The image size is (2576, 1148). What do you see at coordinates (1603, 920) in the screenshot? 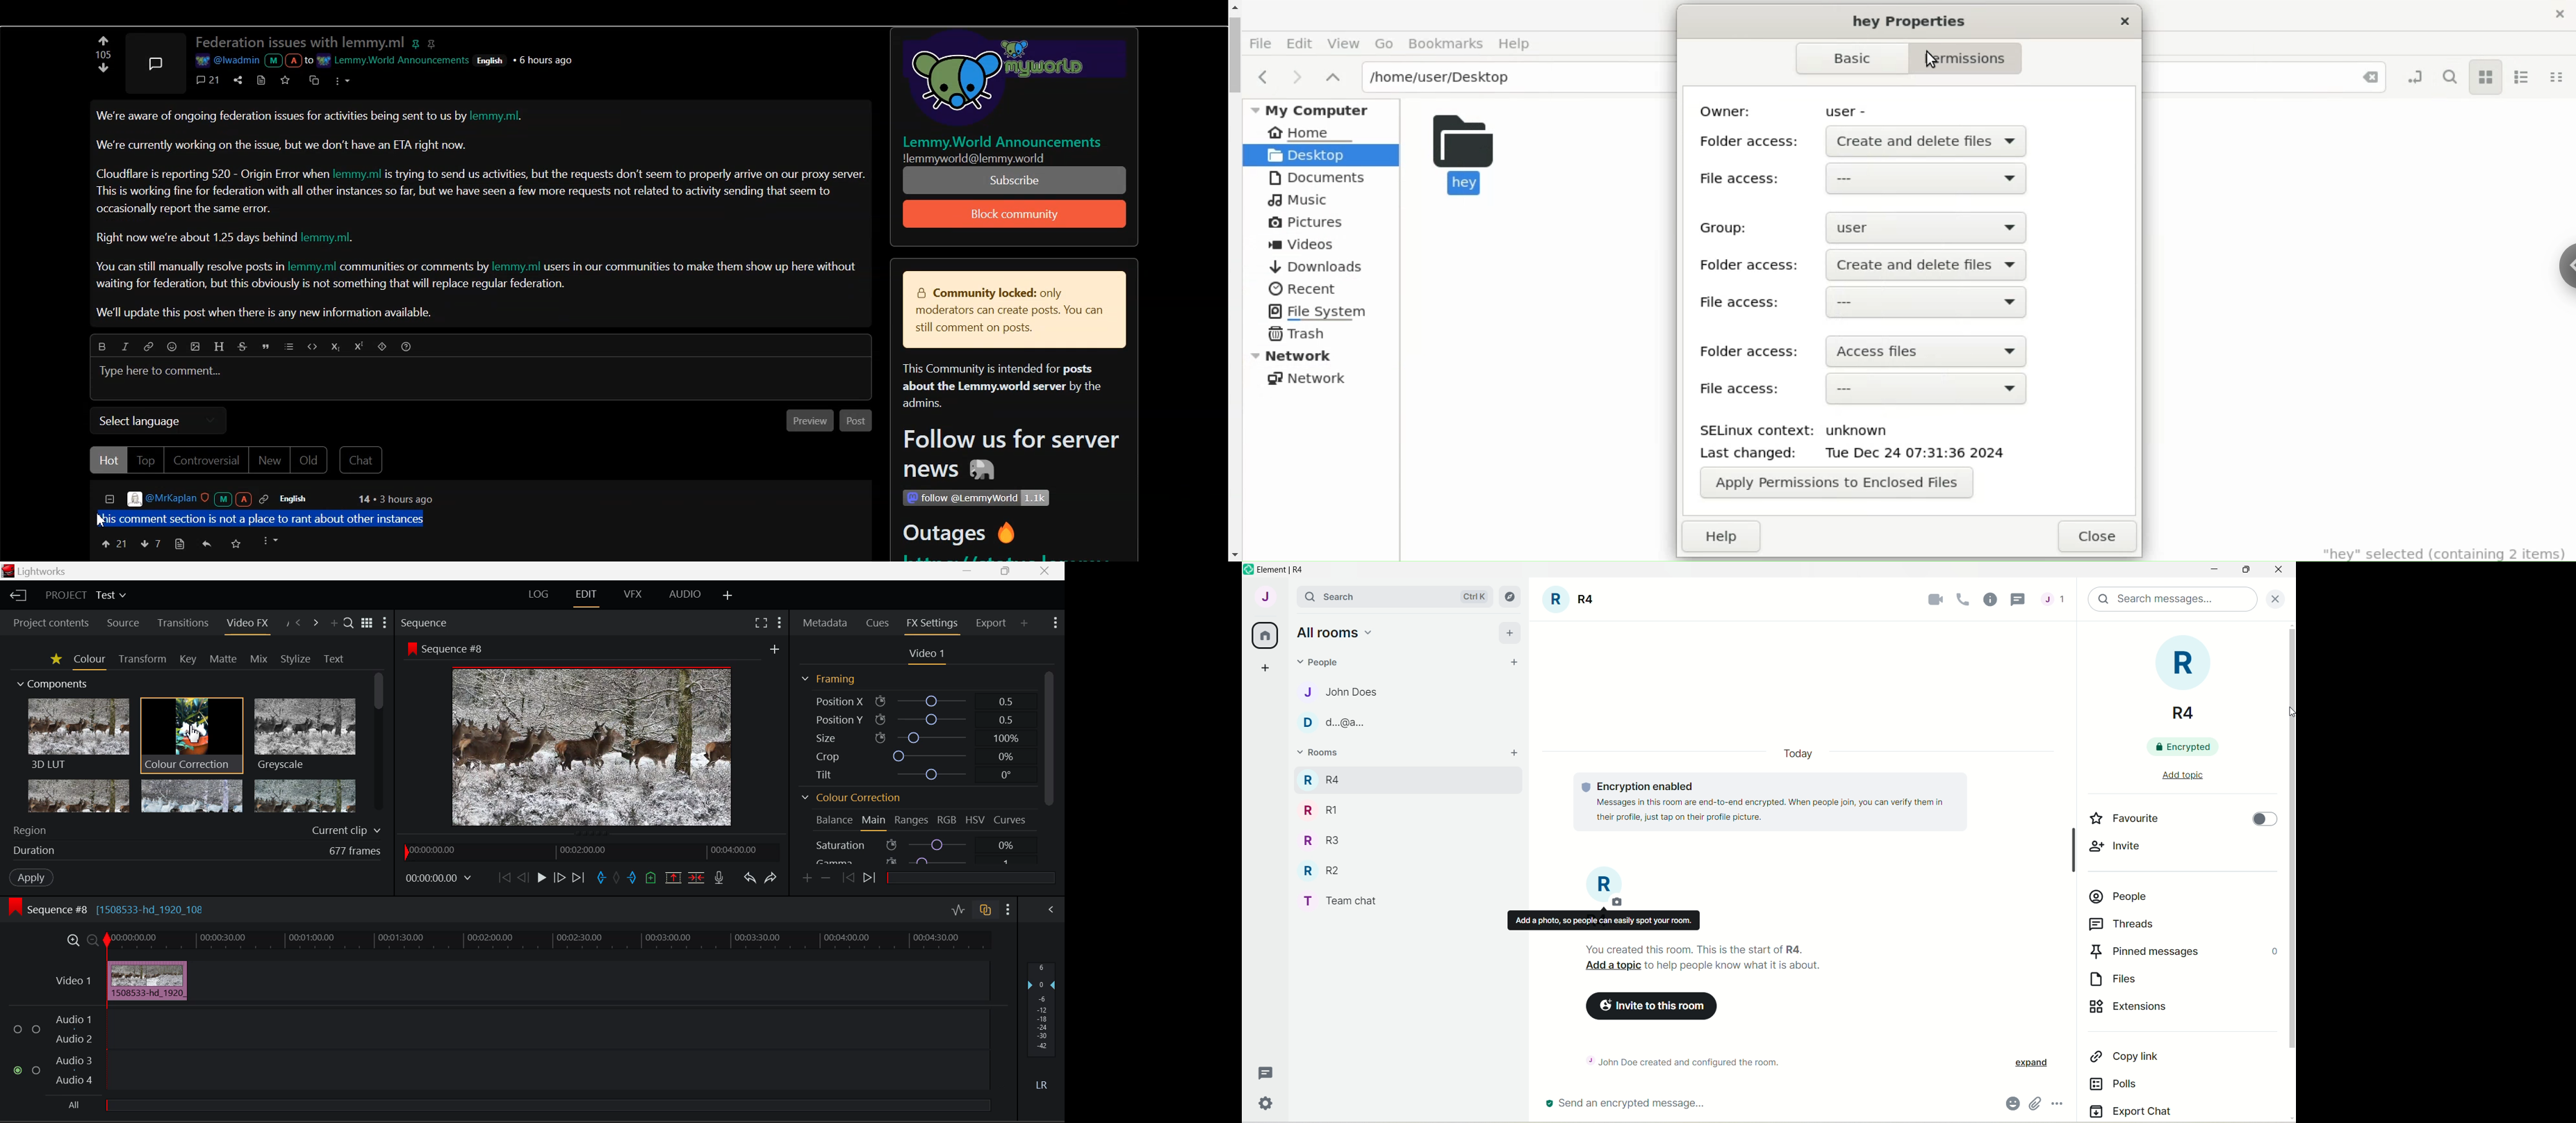
I see `Add a photo, so people can easily spot your room.` at bounding box center [1603, 920].